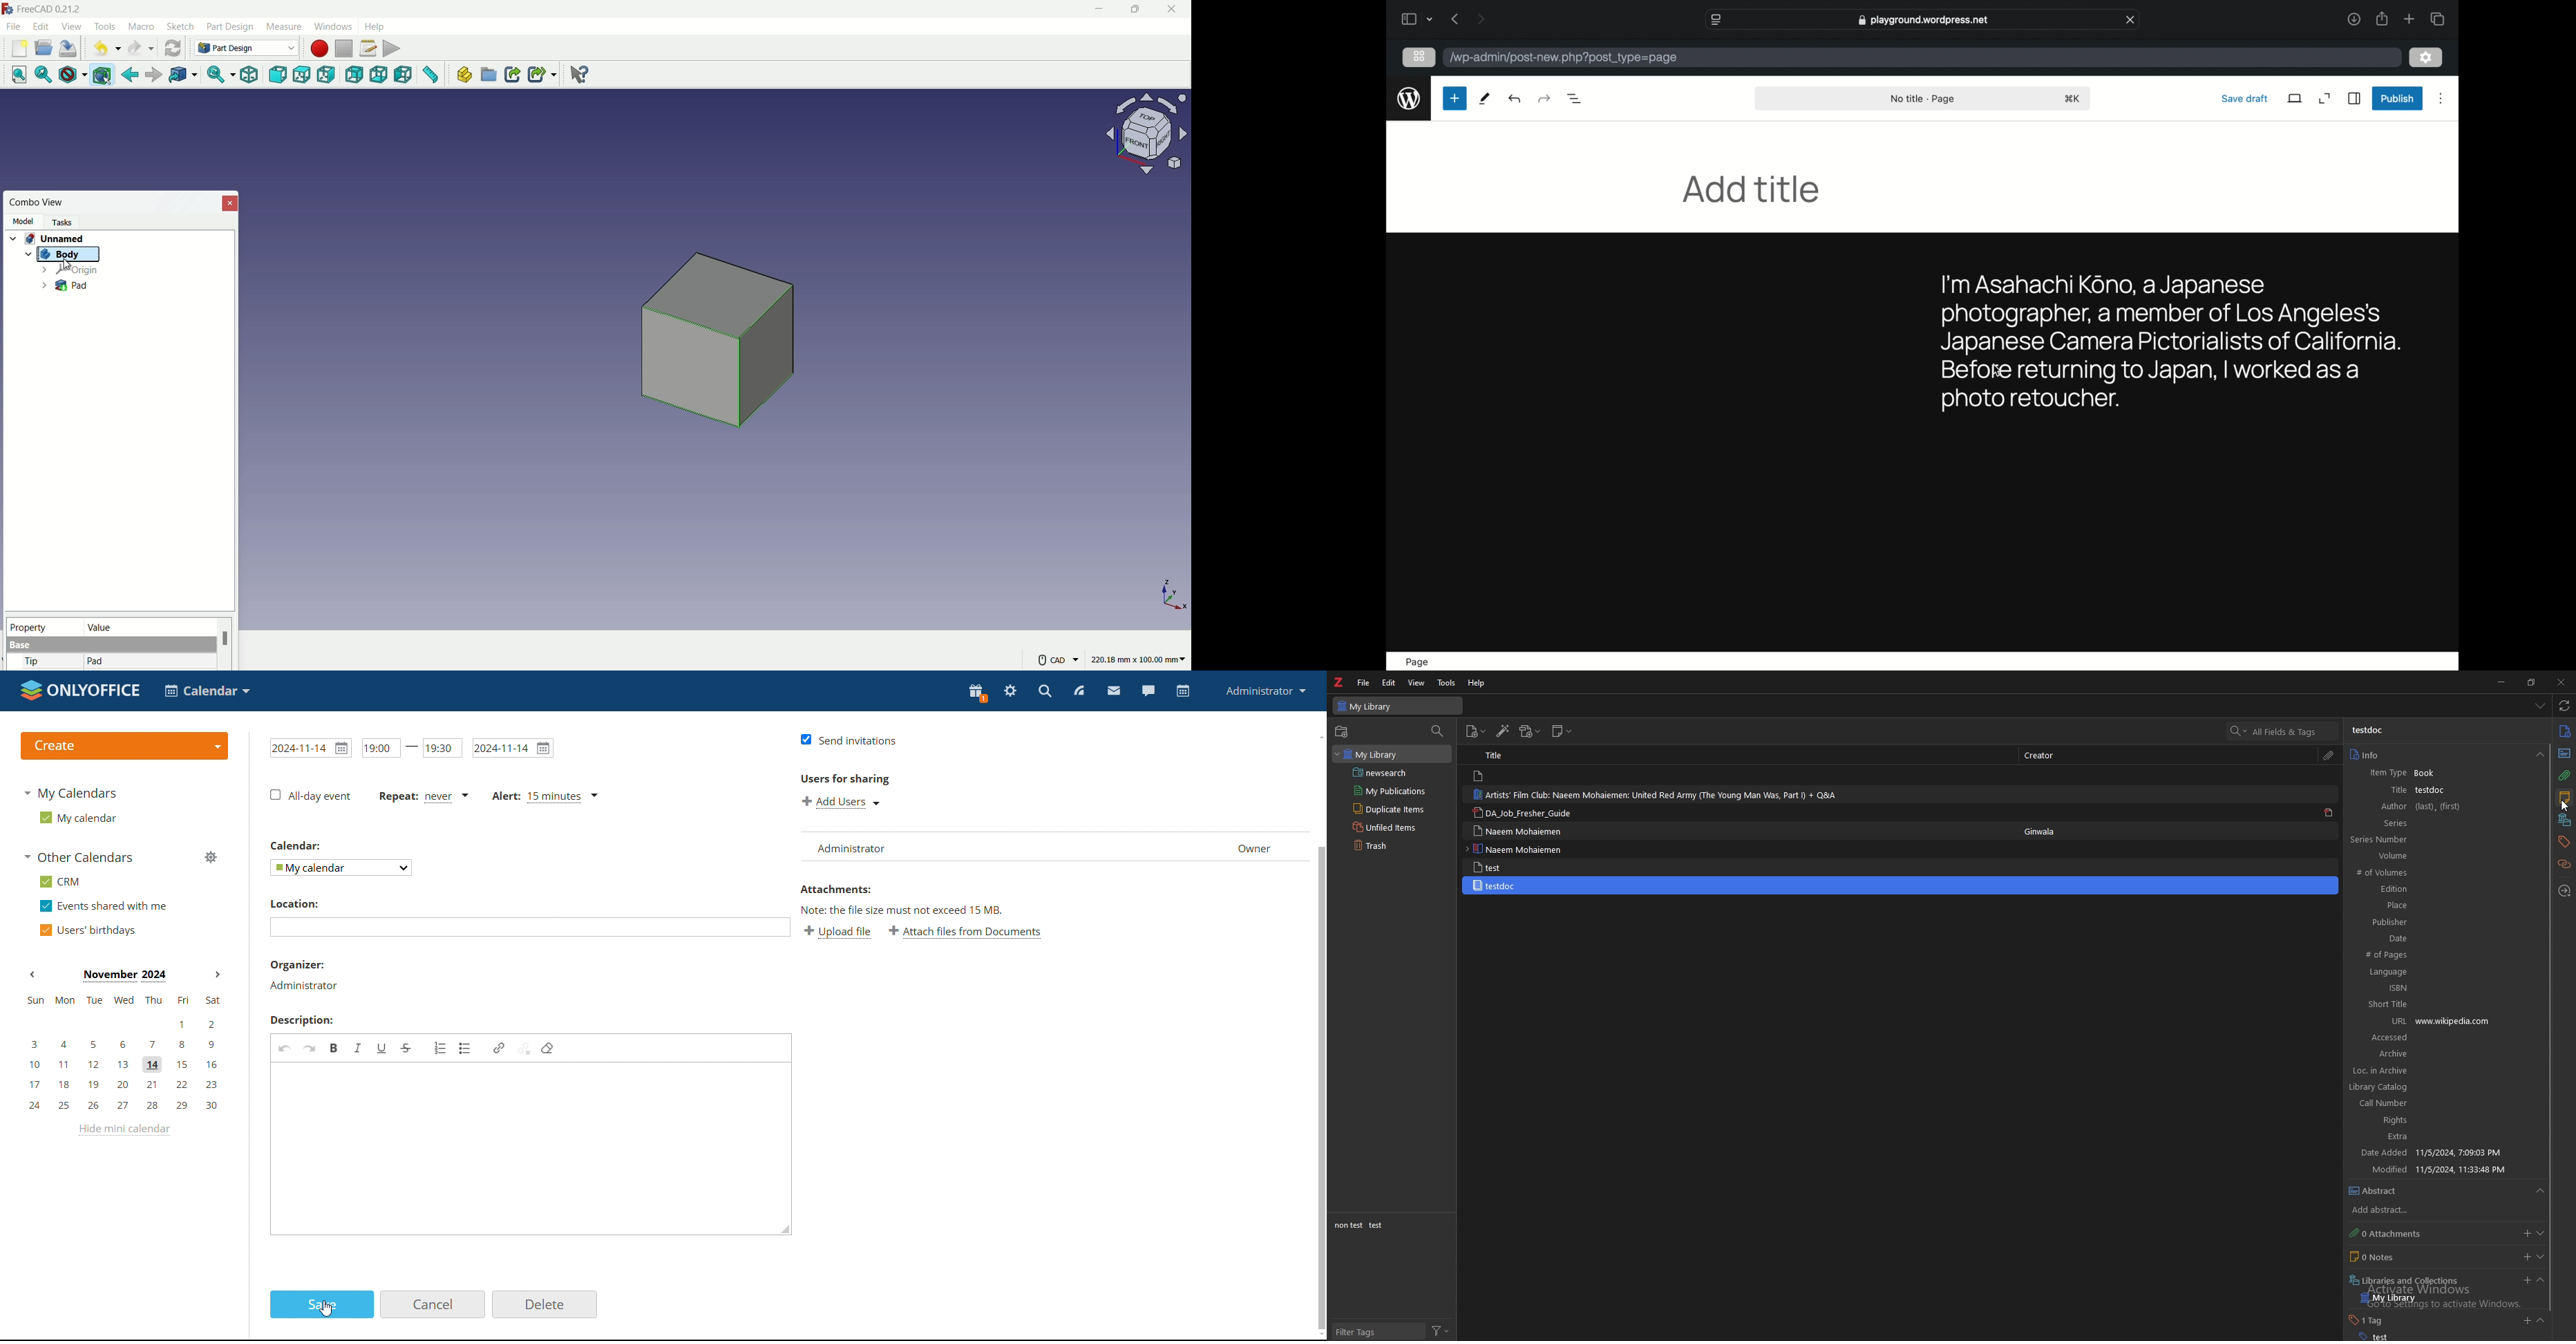 Image resolution: width=2576 pixels, height=1344 pixels. Describe the element at coordinates (1563, 732) in the screenshot. I see `new note` at that location.